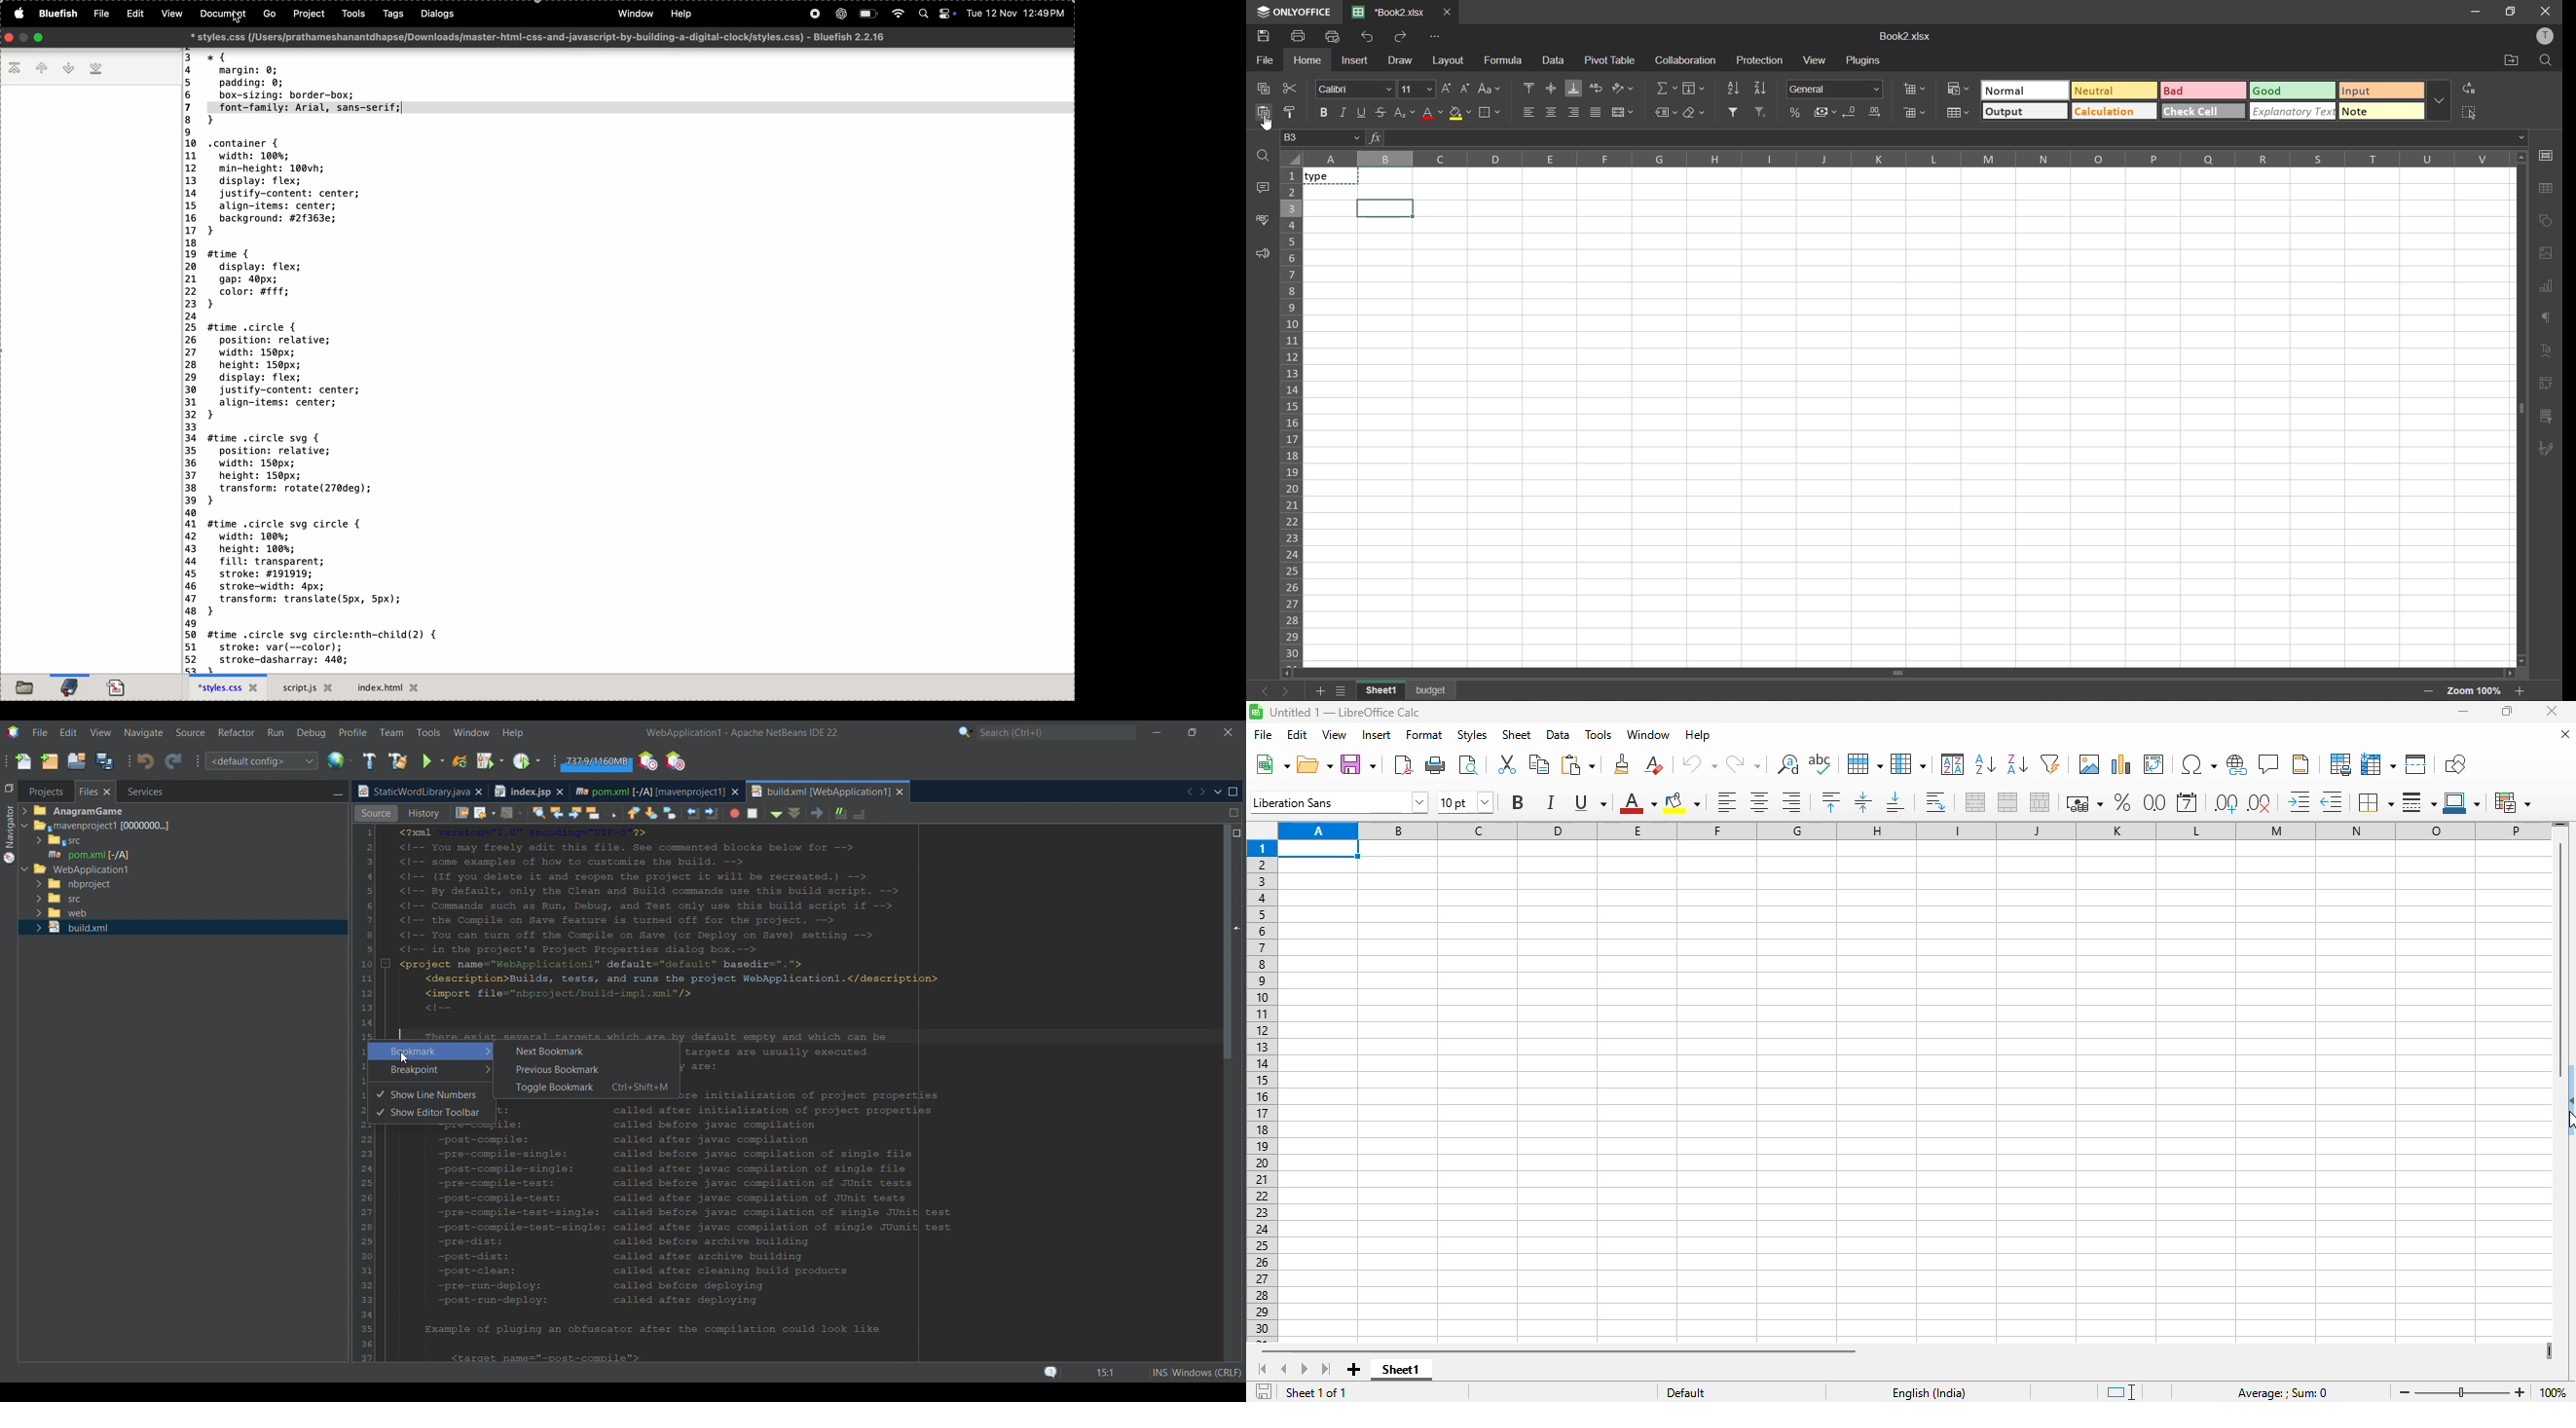  Describe the element at coordinates (598, 813) in the screenshot. I see `Back options` at that location.